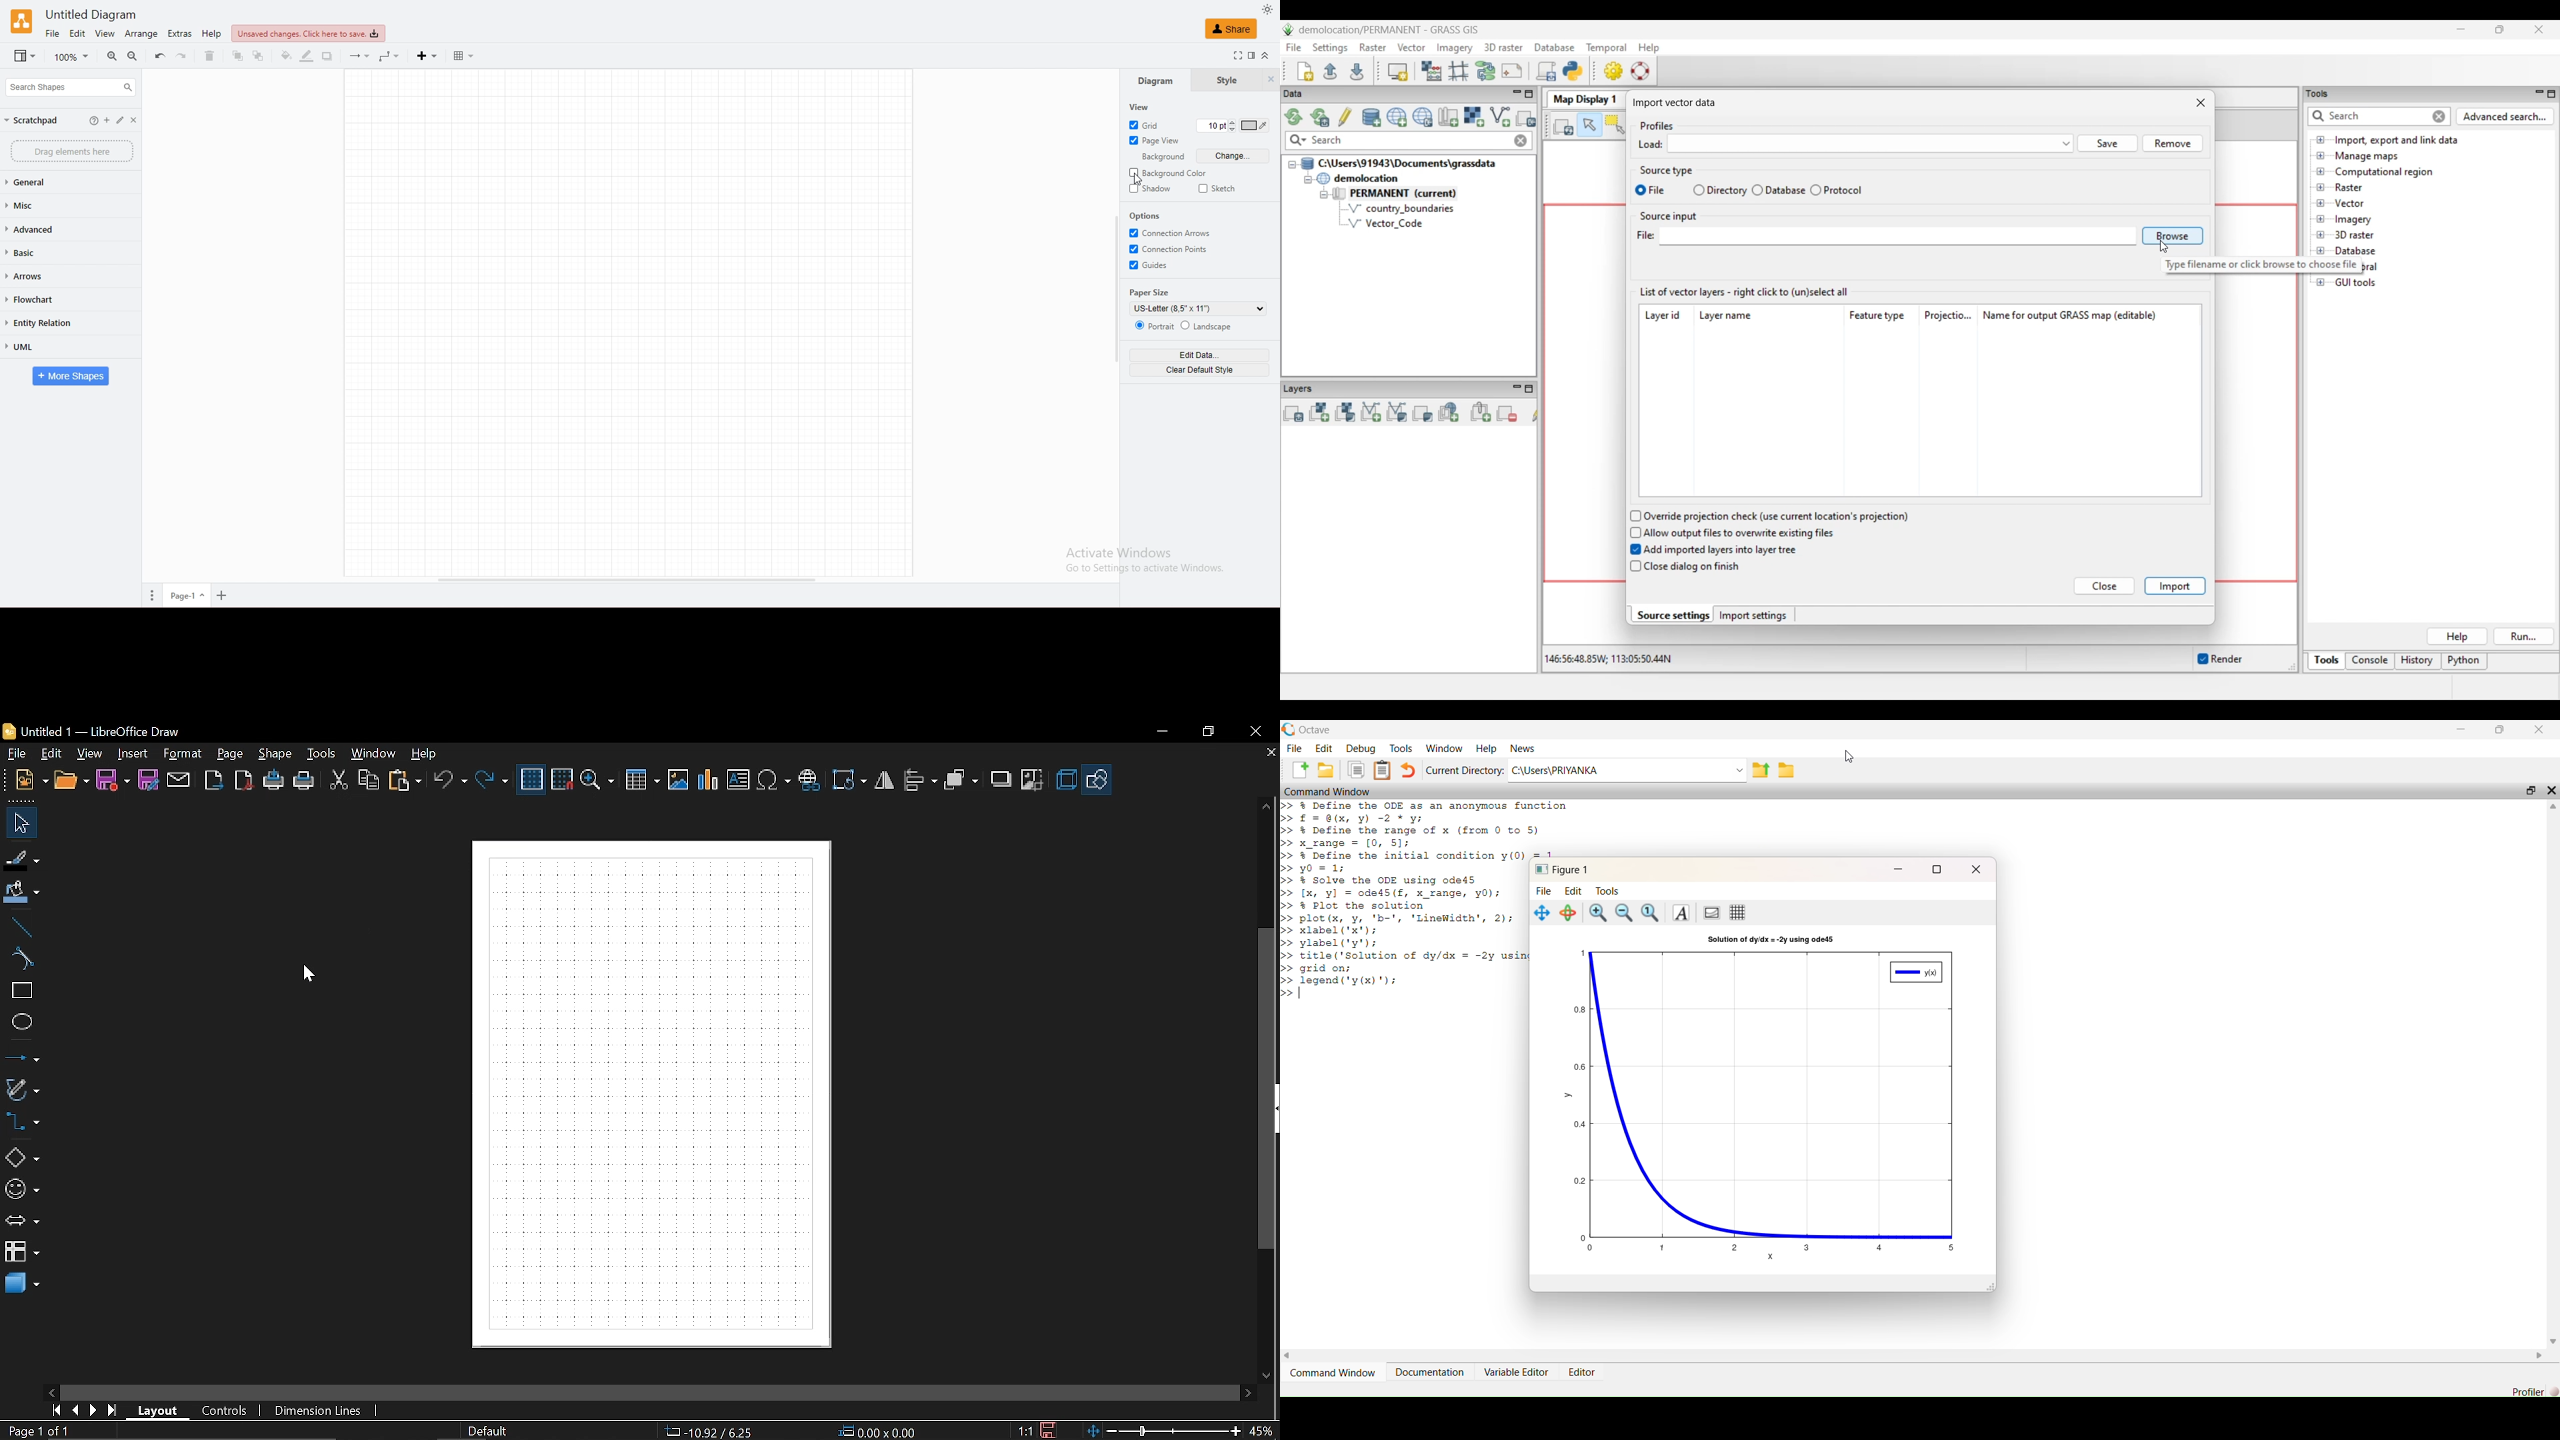 The height and width of the screenshot is (1456, 2576). I want to click on to back, so click(259, 57).